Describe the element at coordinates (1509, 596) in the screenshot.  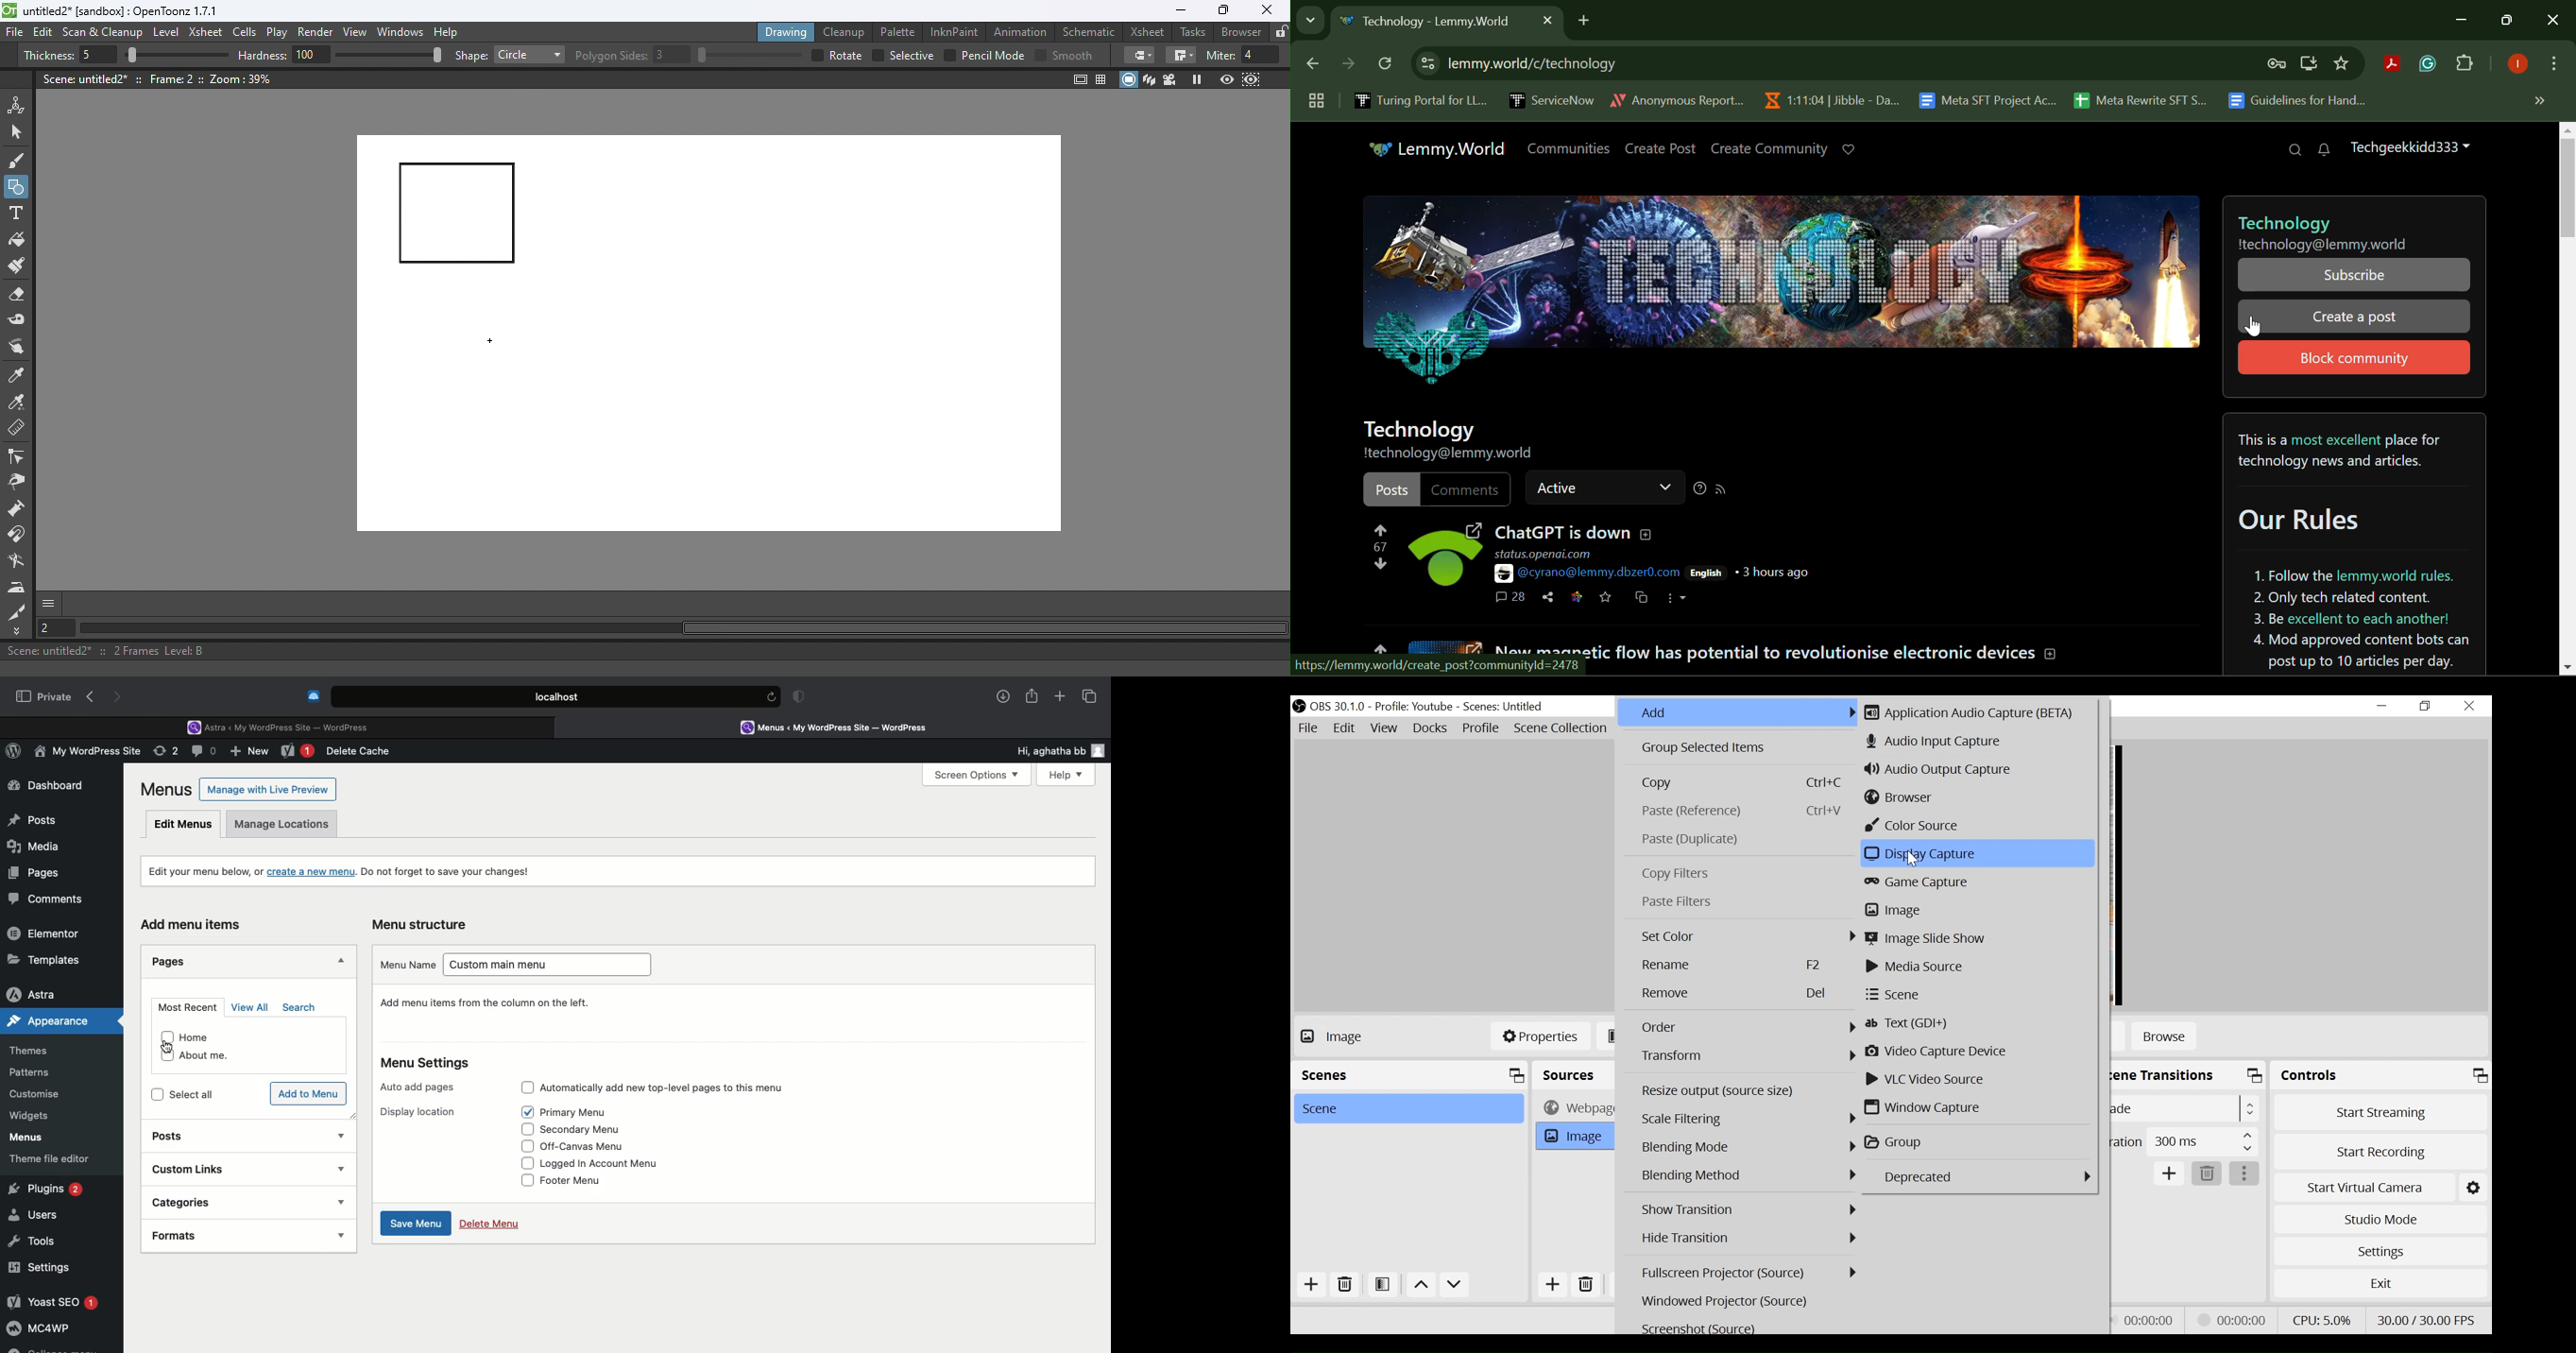
I see `Comments` at that location.